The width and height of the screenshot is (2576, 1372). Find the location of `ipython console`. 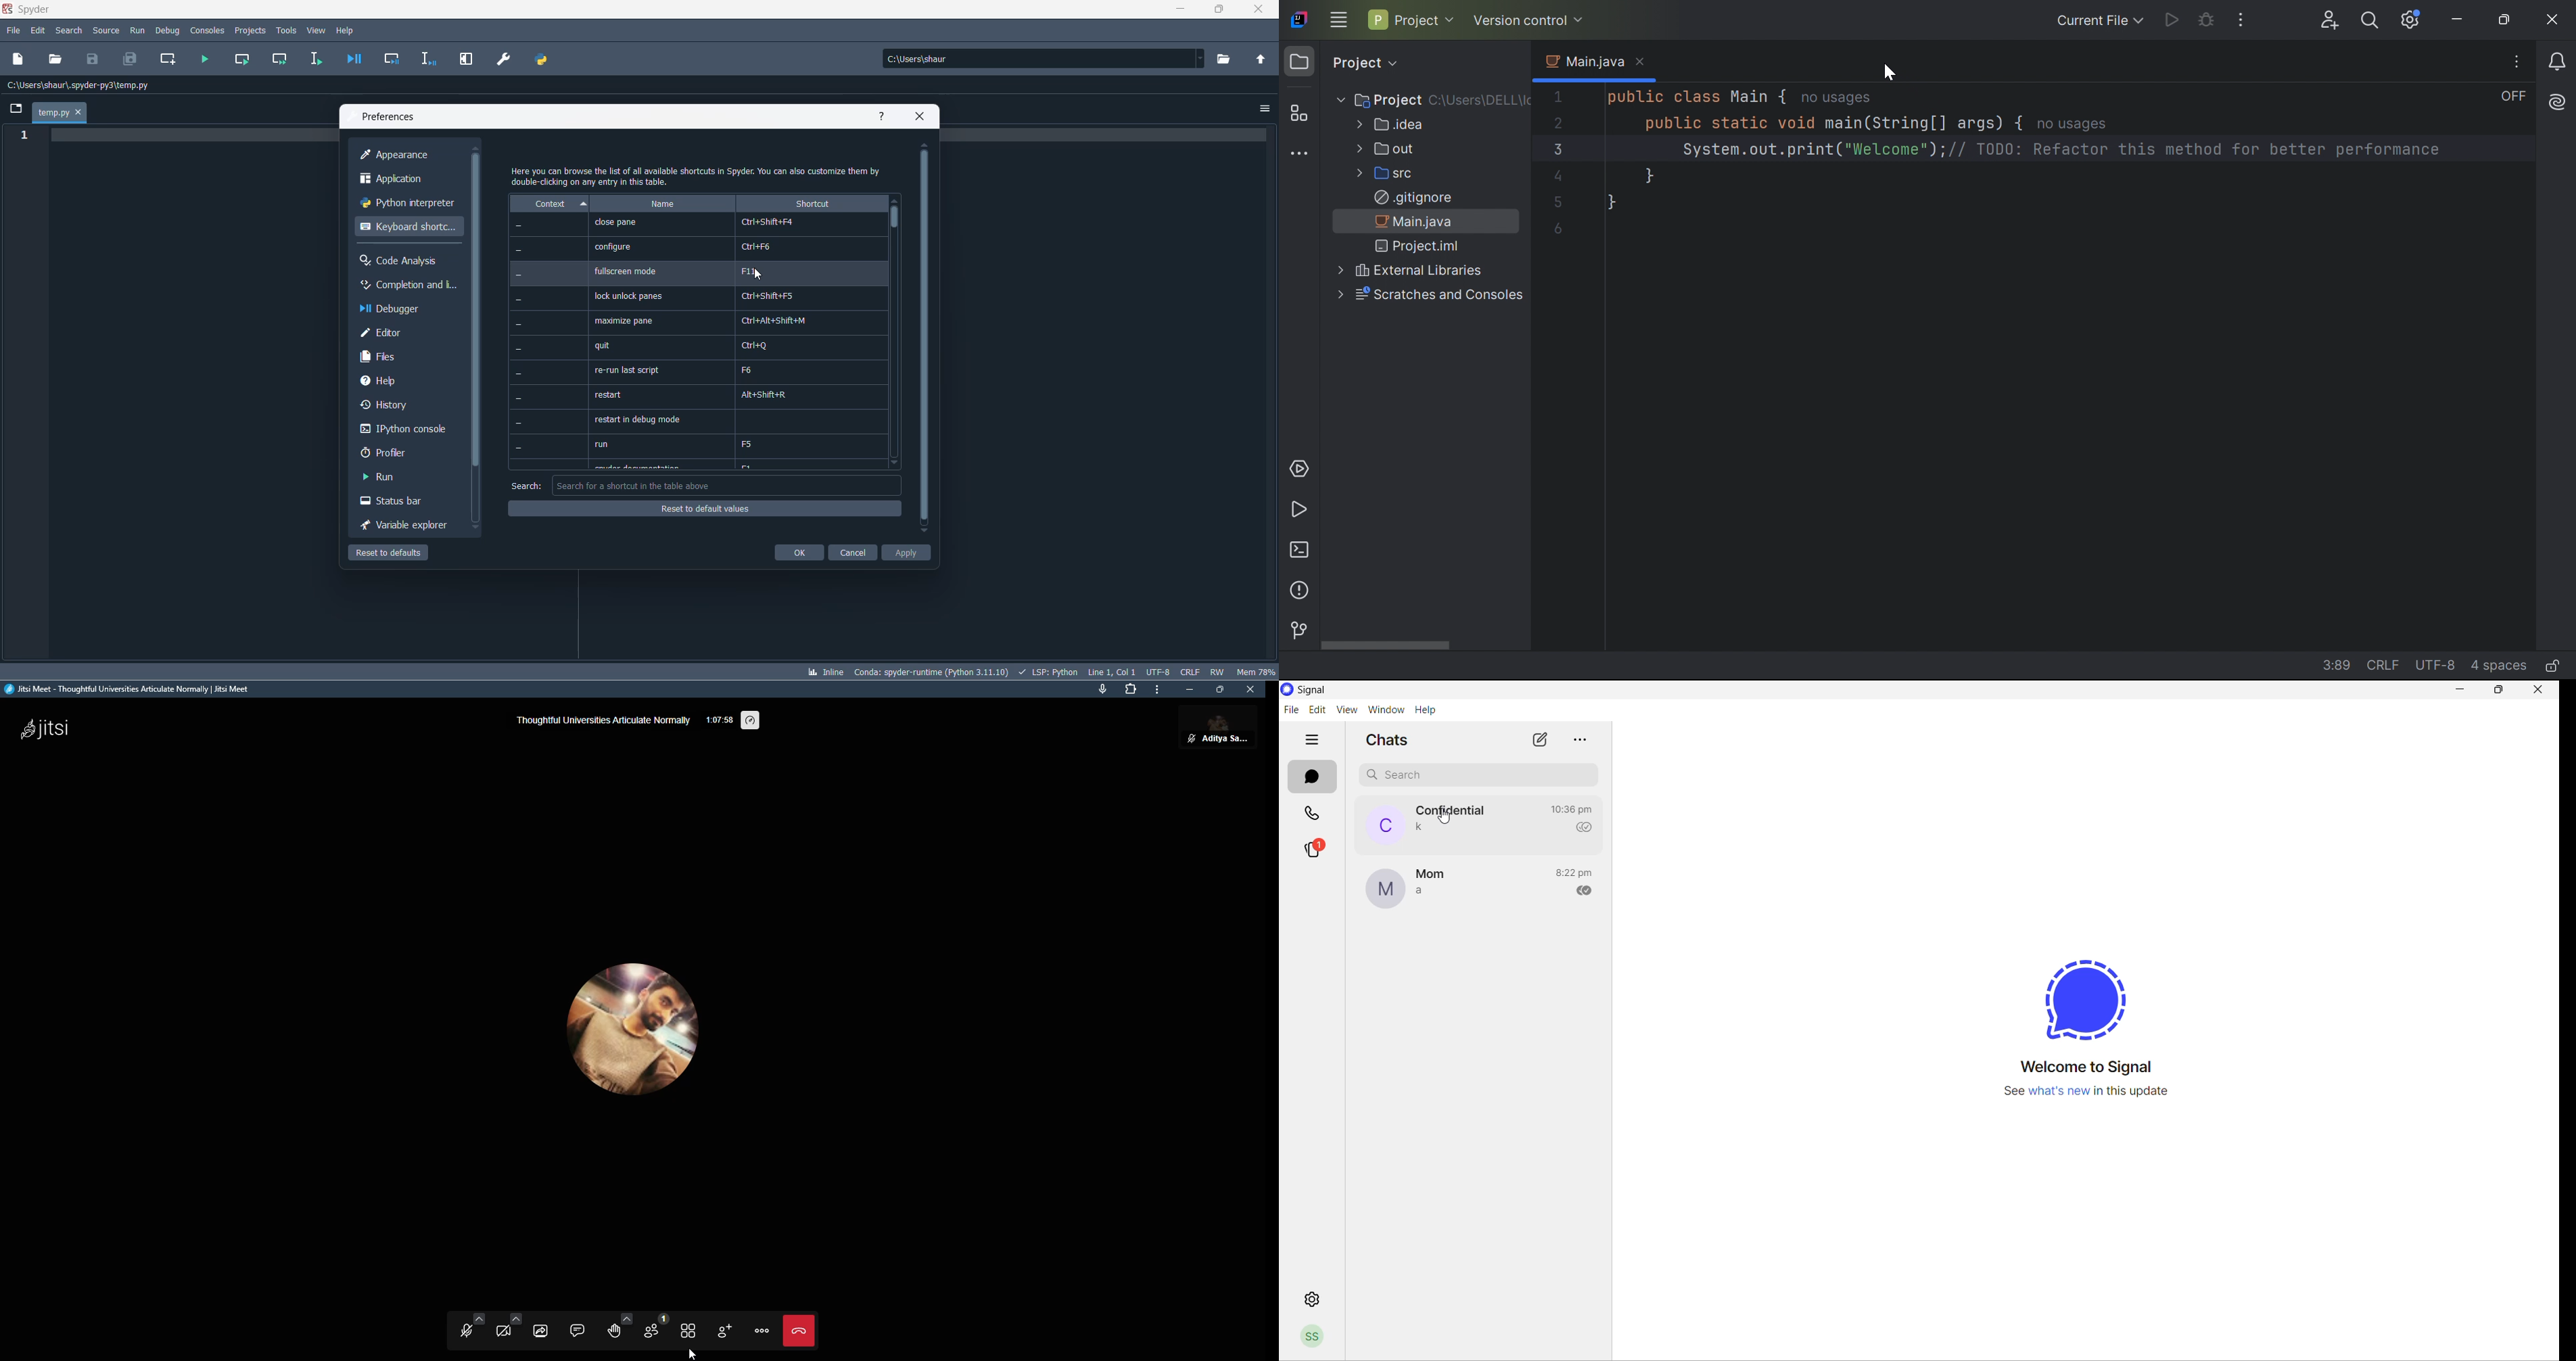

ipython console is located at coordinates (404, 430).